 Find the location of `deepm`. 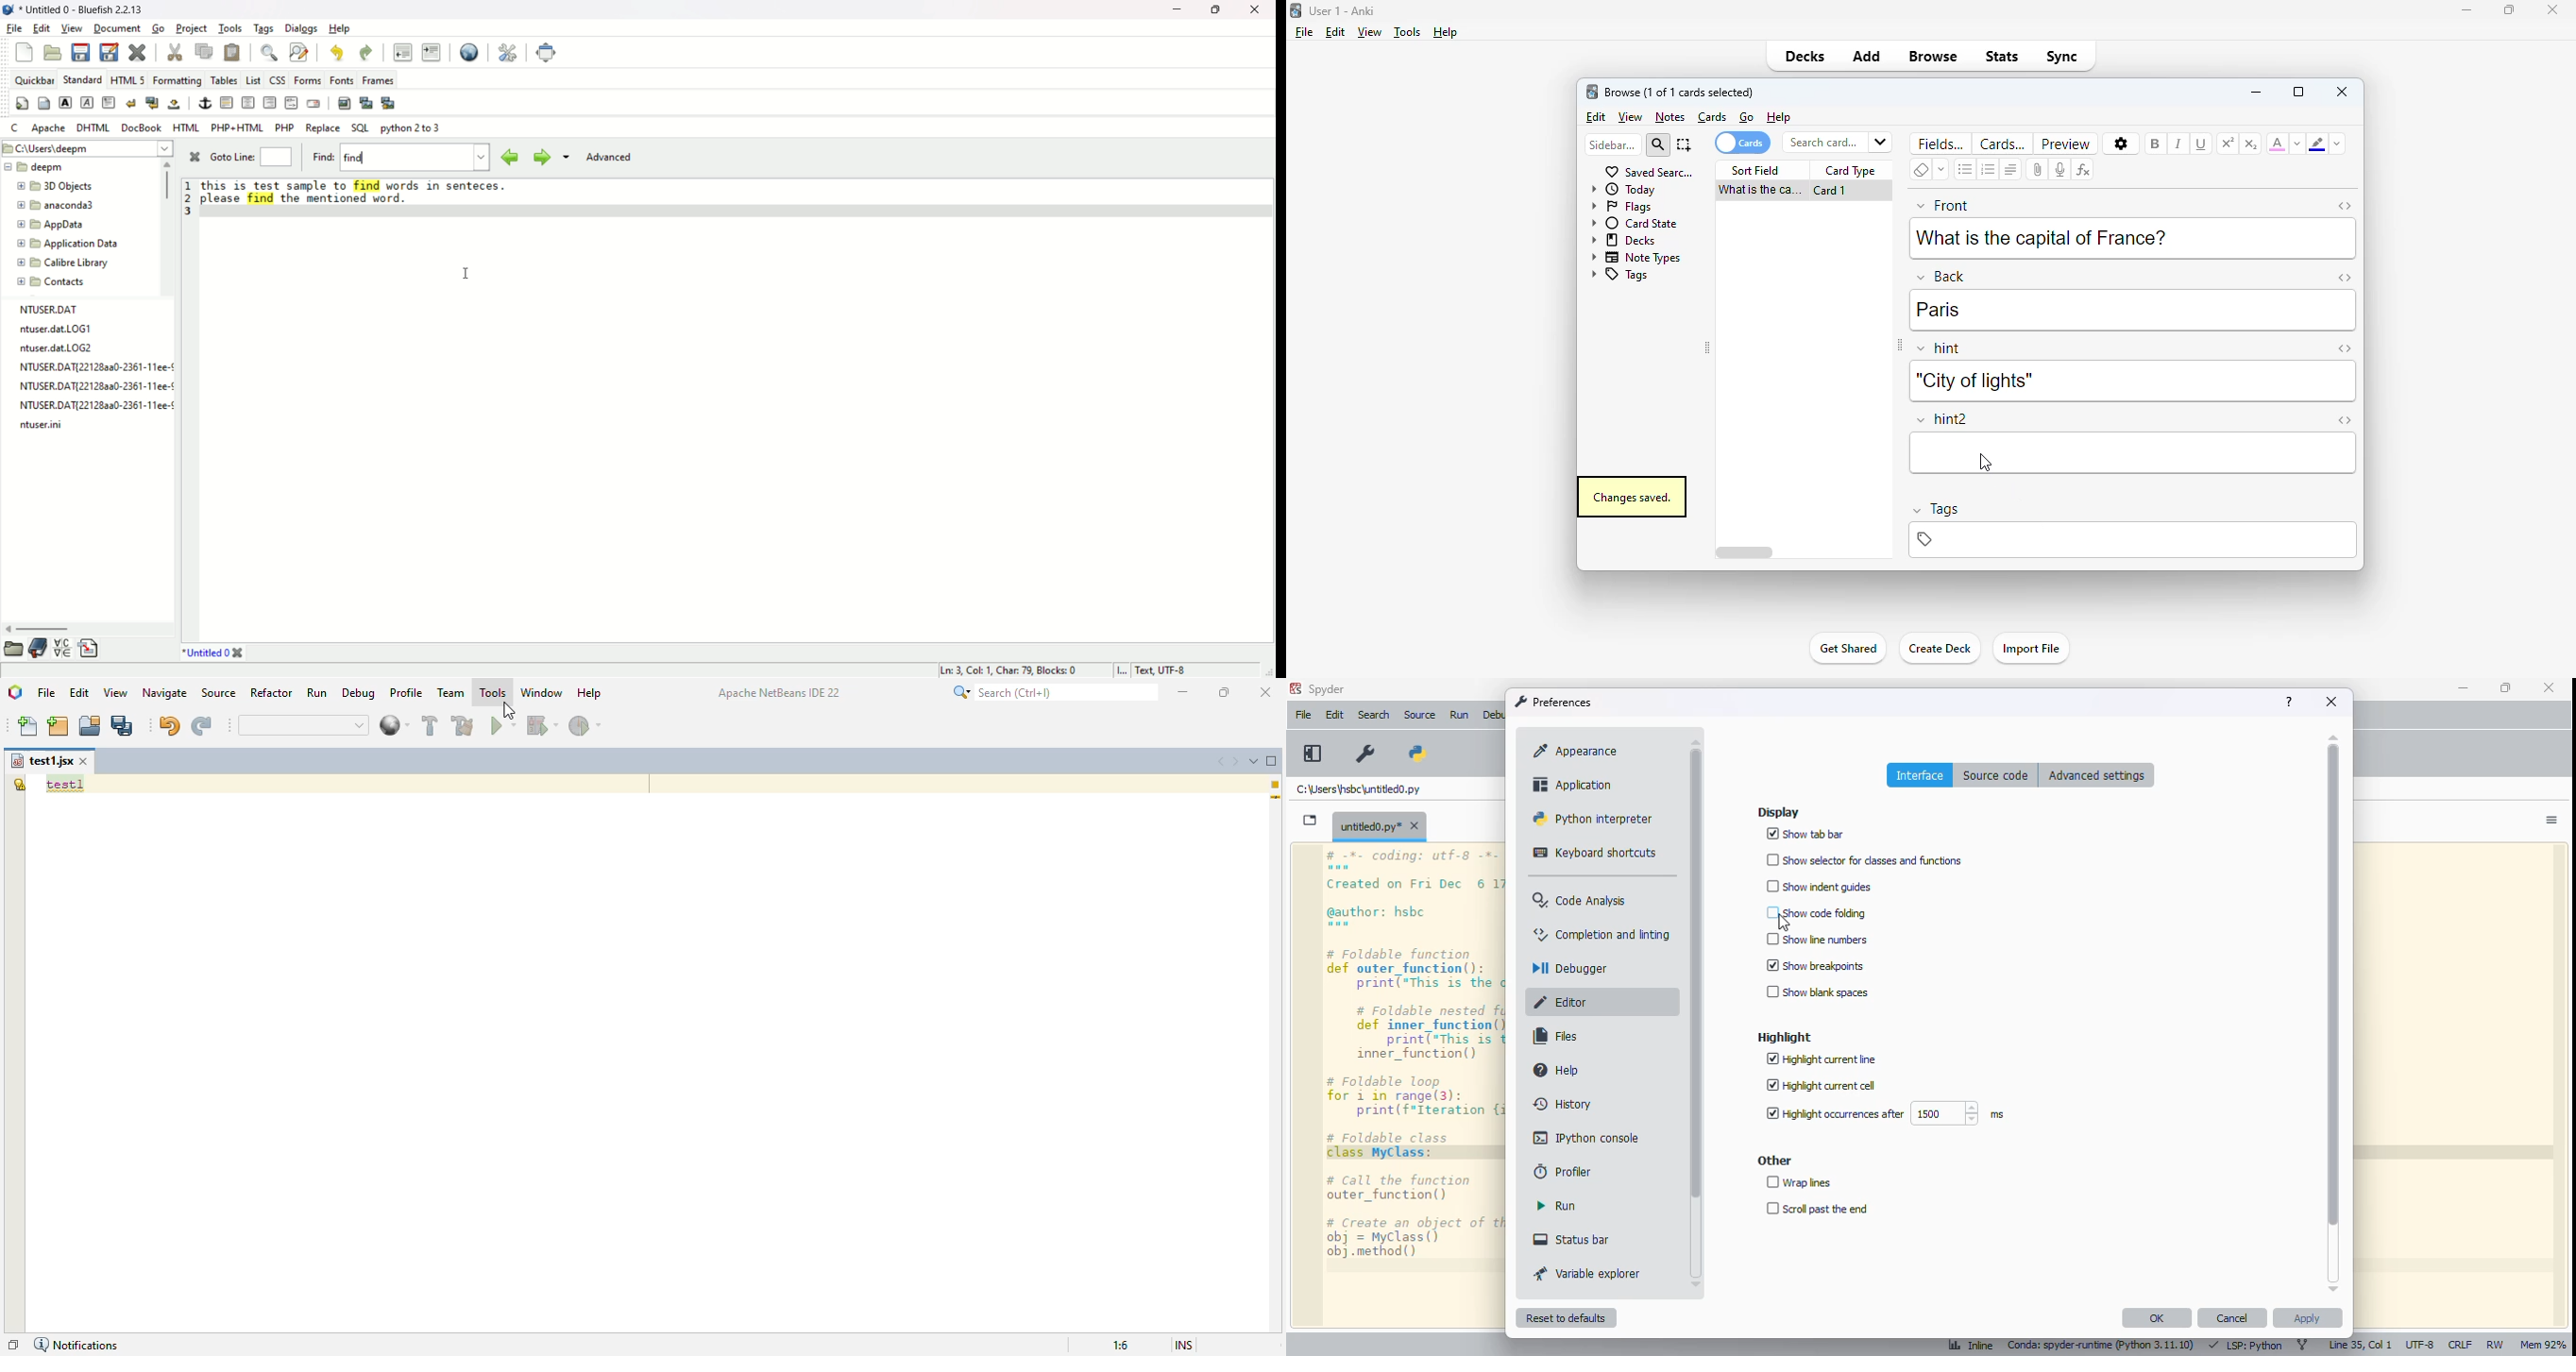

deepm is located at coordinates (37, 168).